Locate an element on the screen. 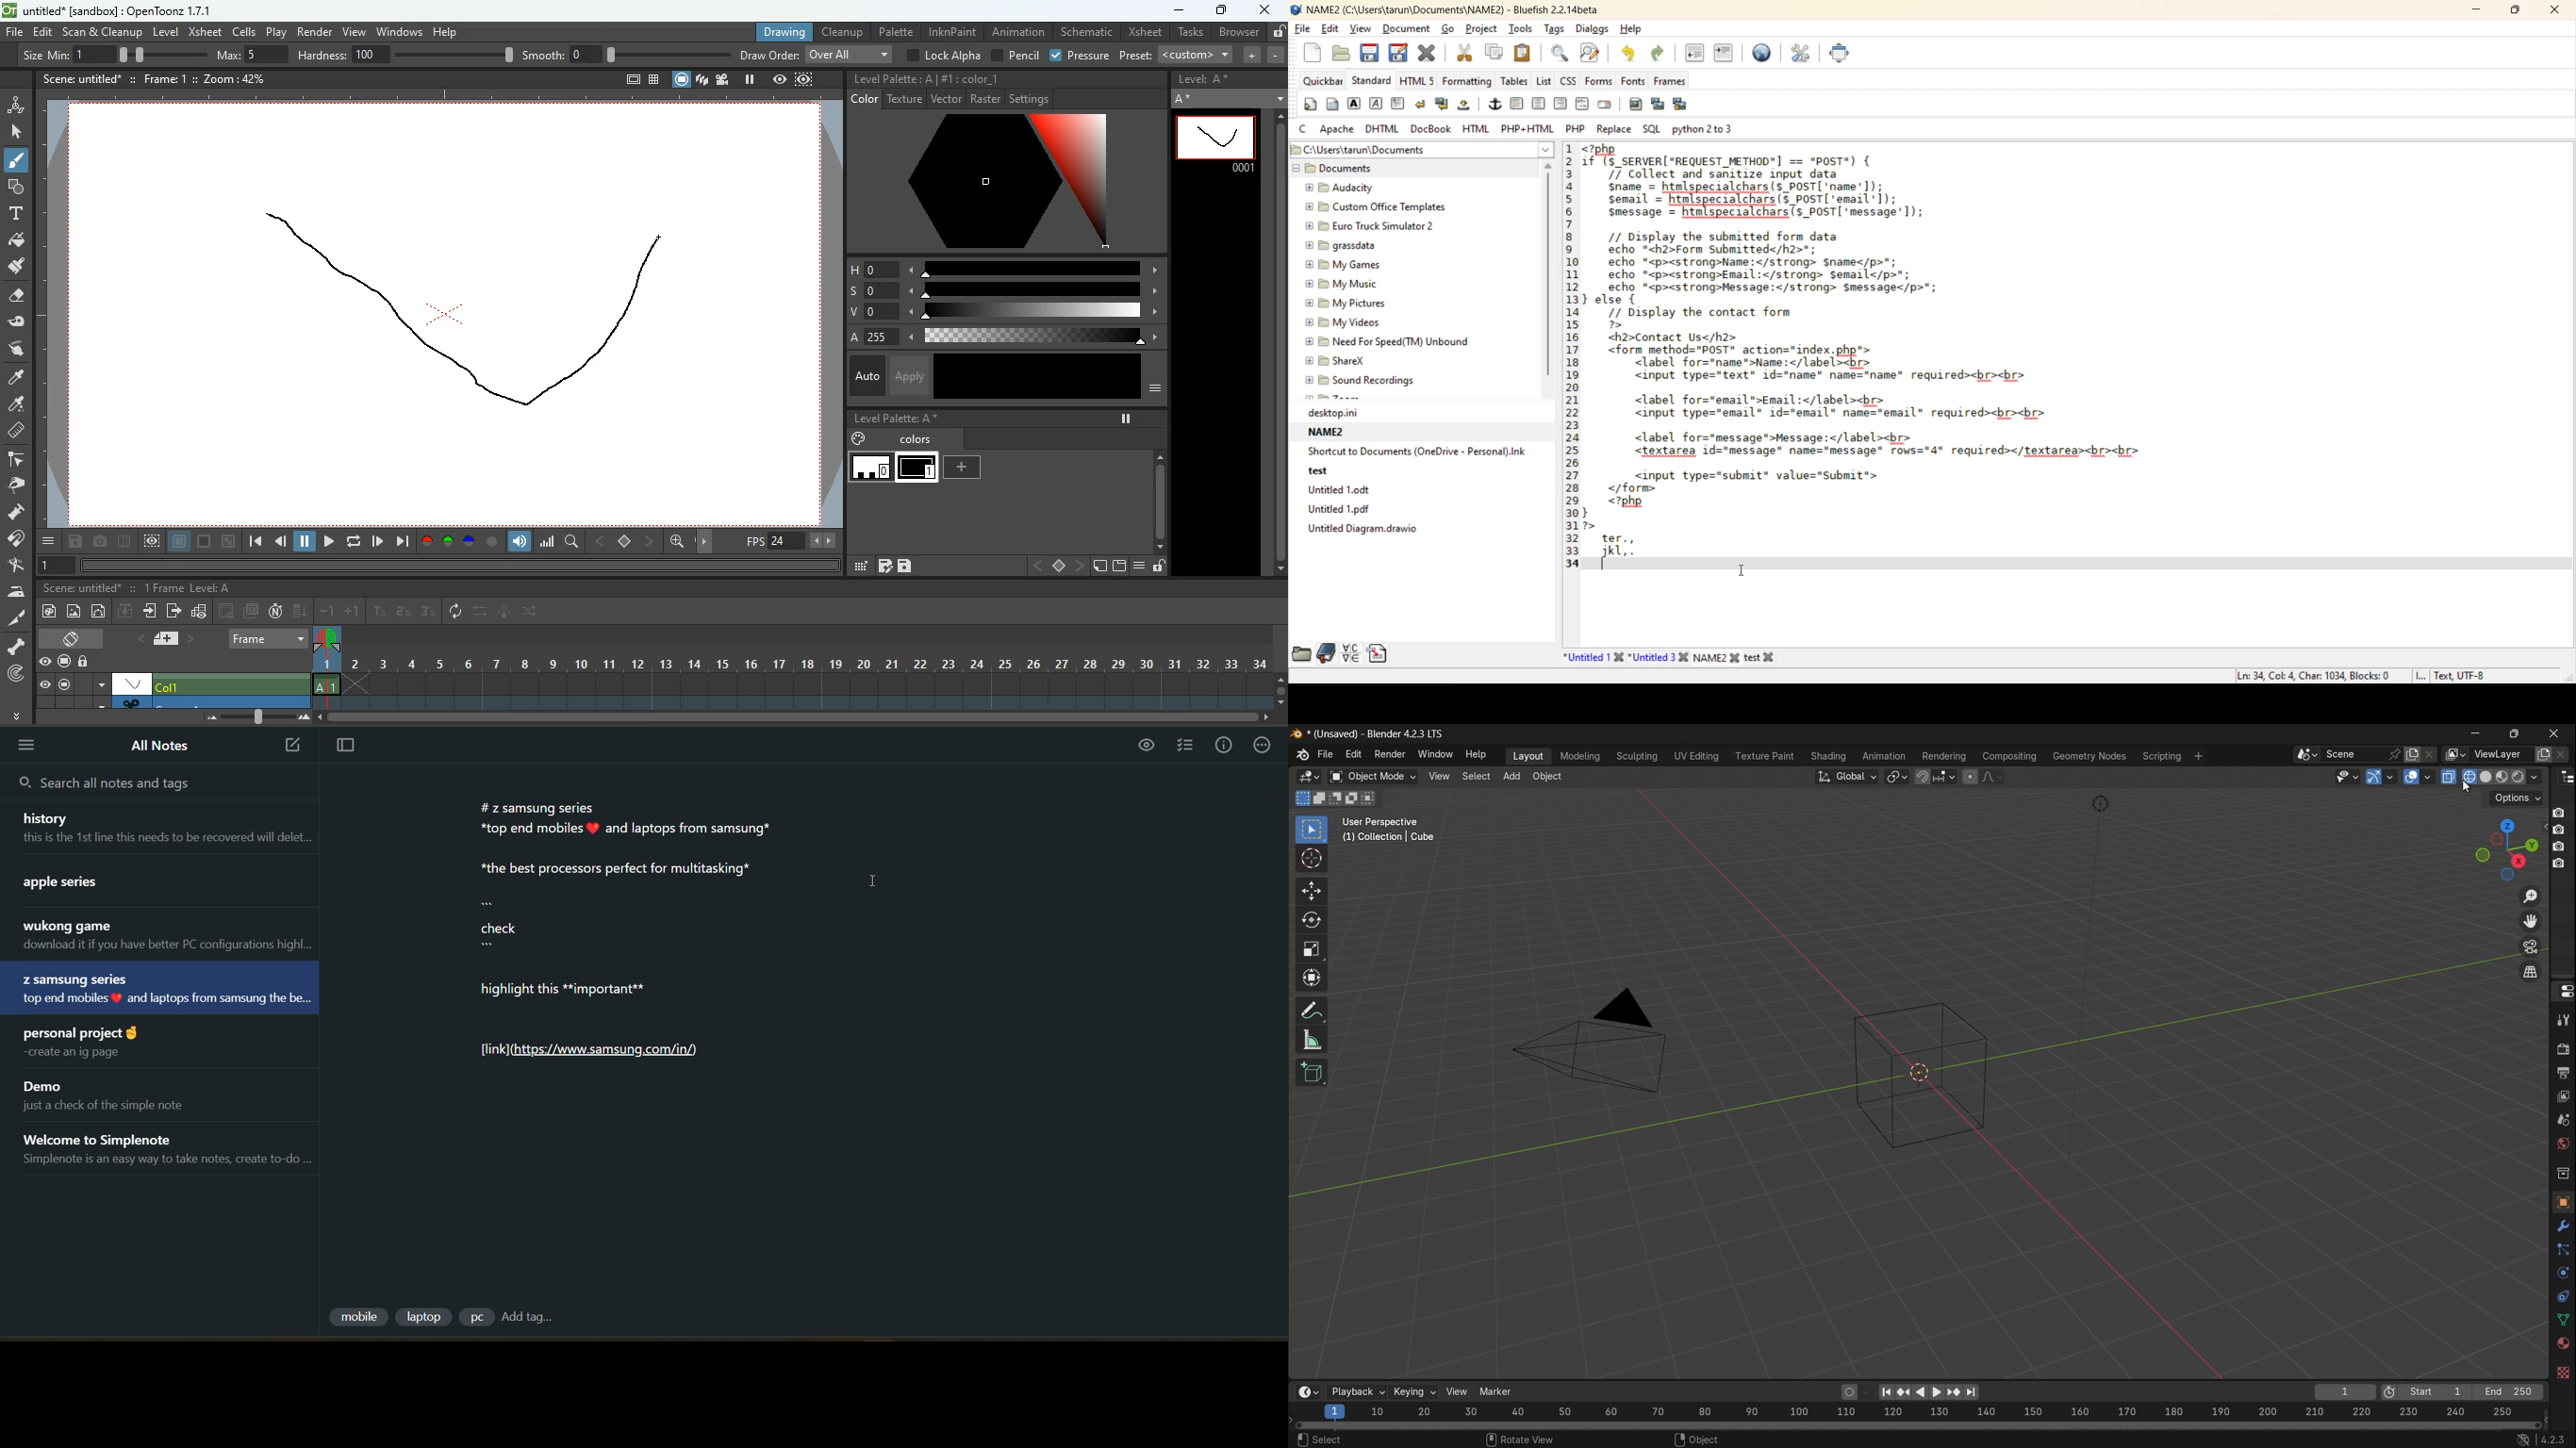 The width and height of the screenshot is (2576, 1456). view is located at coordinates (44, 662).